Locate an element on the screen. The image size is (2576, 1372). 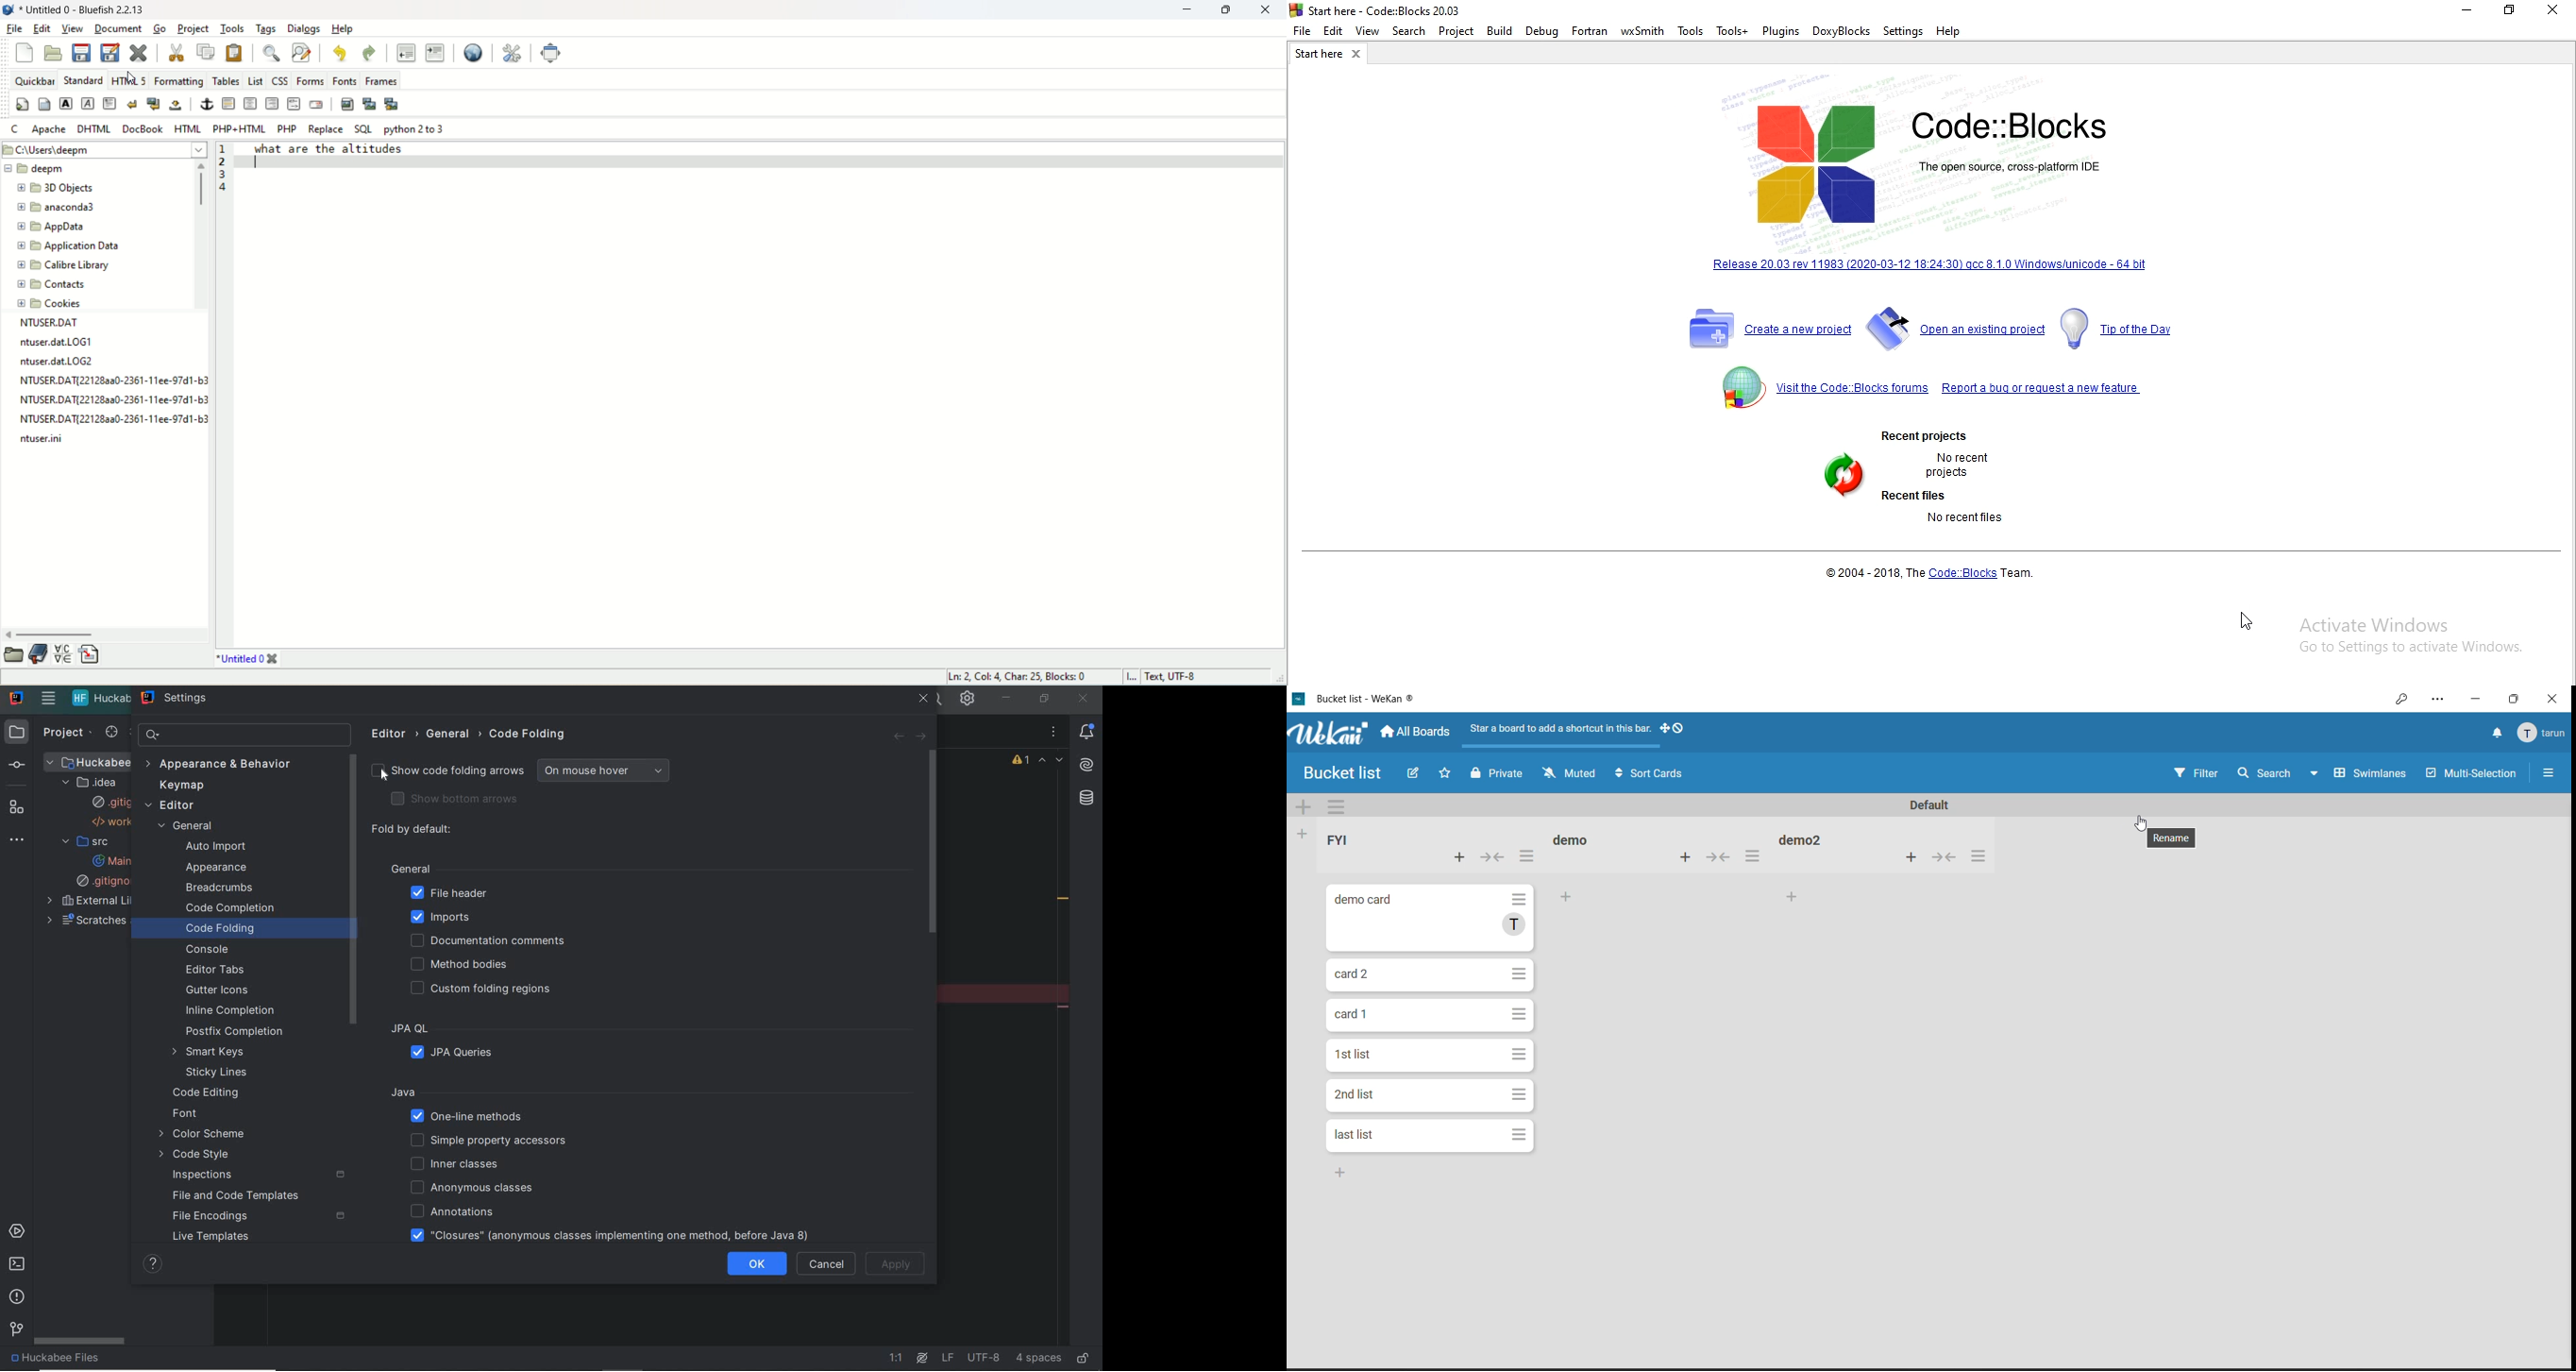
HTML is located at coordinates (188, 129).